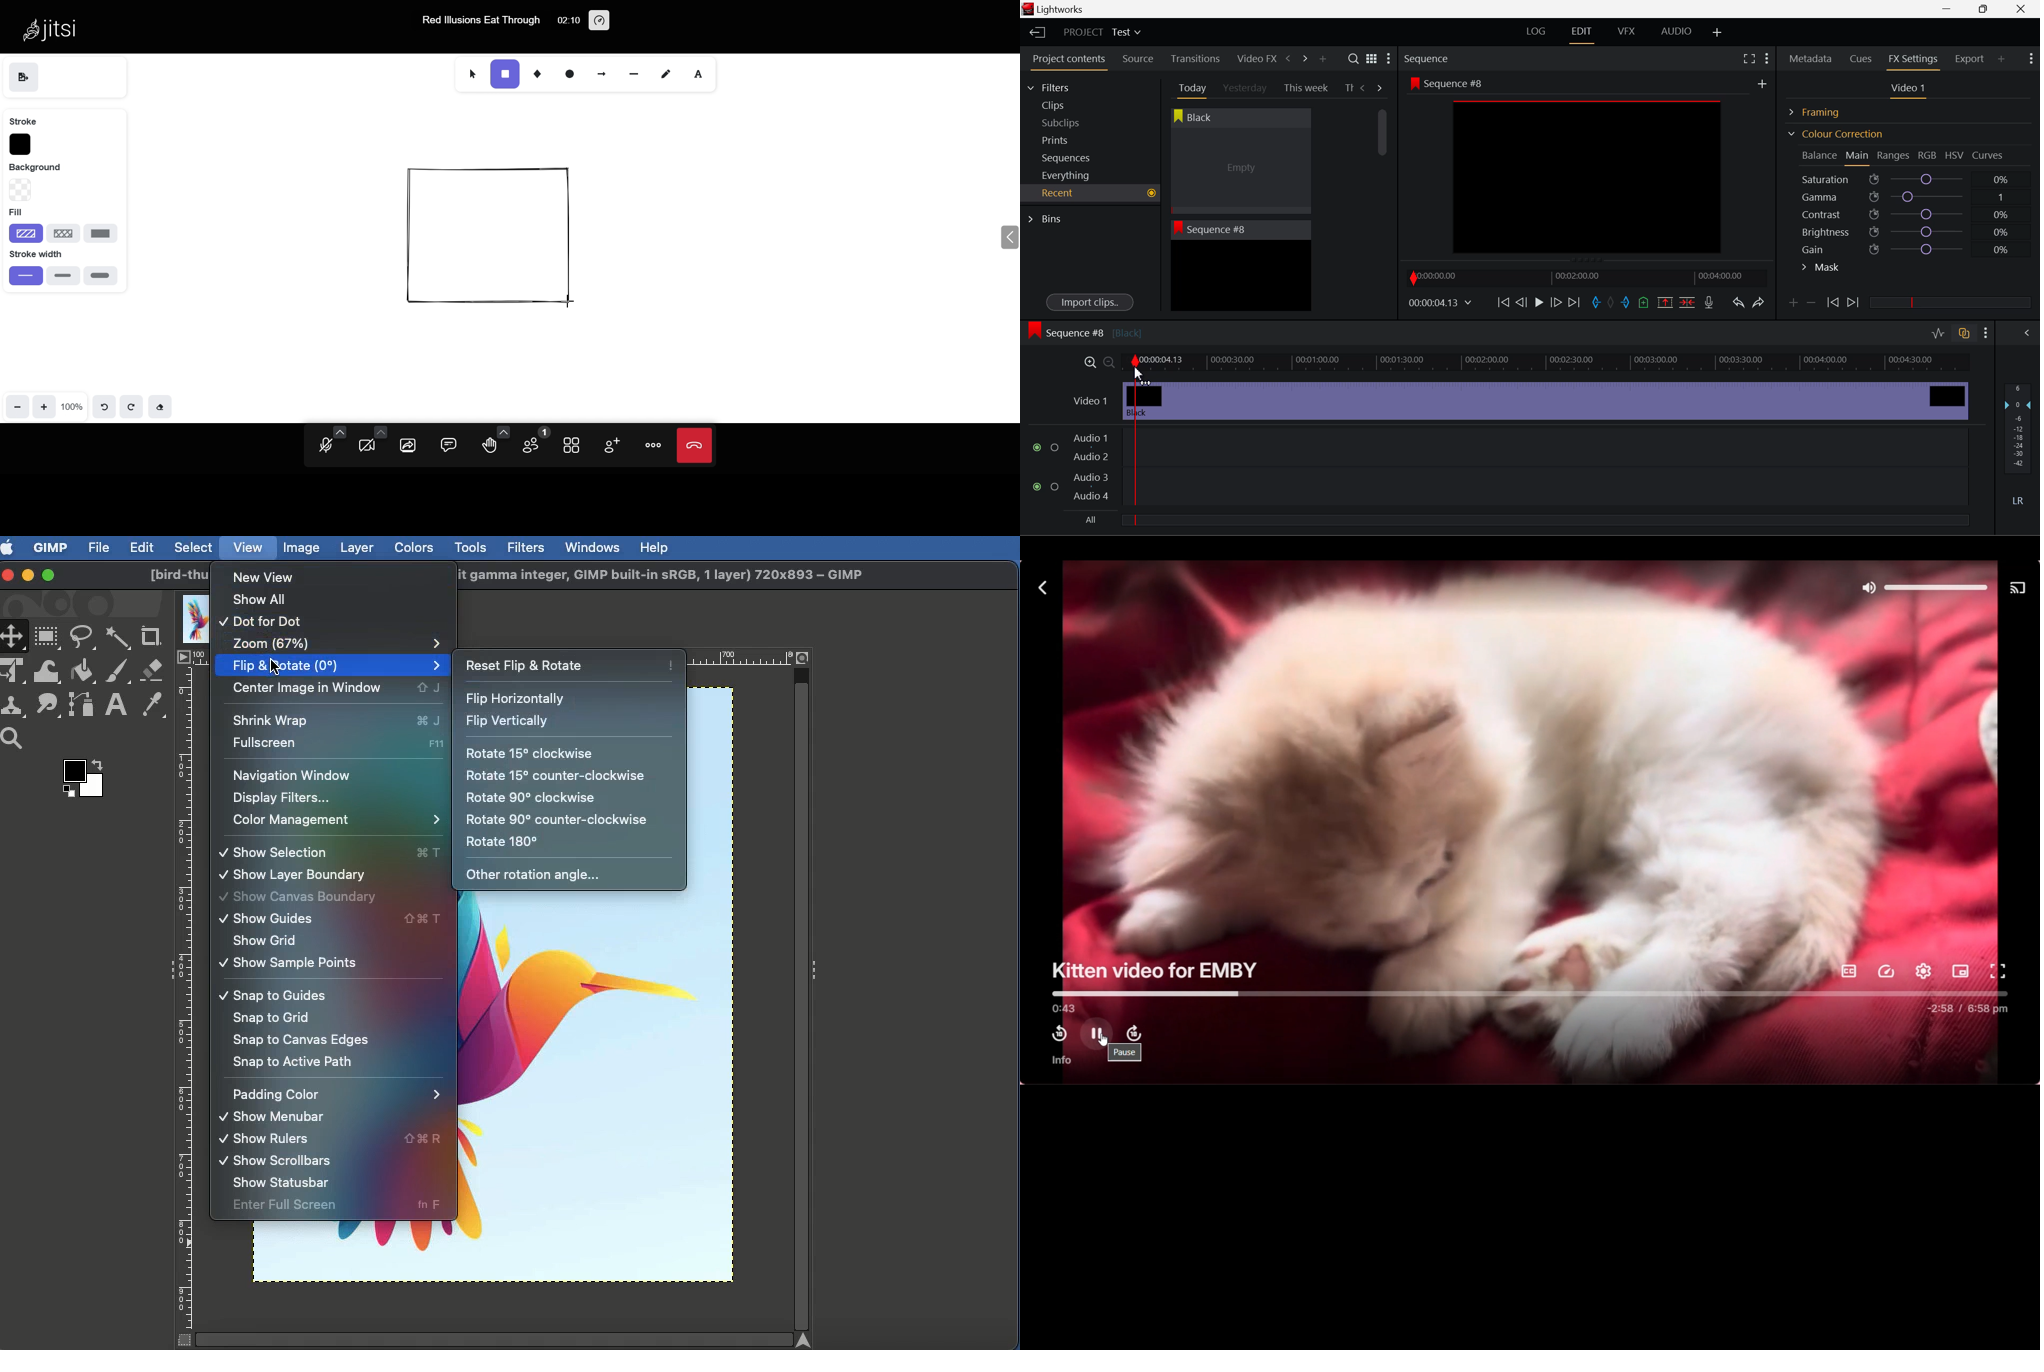 The width and height of the screenshot is (2044, 1372). What do you see at coordinates (470, 548) in the screenshot?
I see `Tools` at bounding box center [470, 548].